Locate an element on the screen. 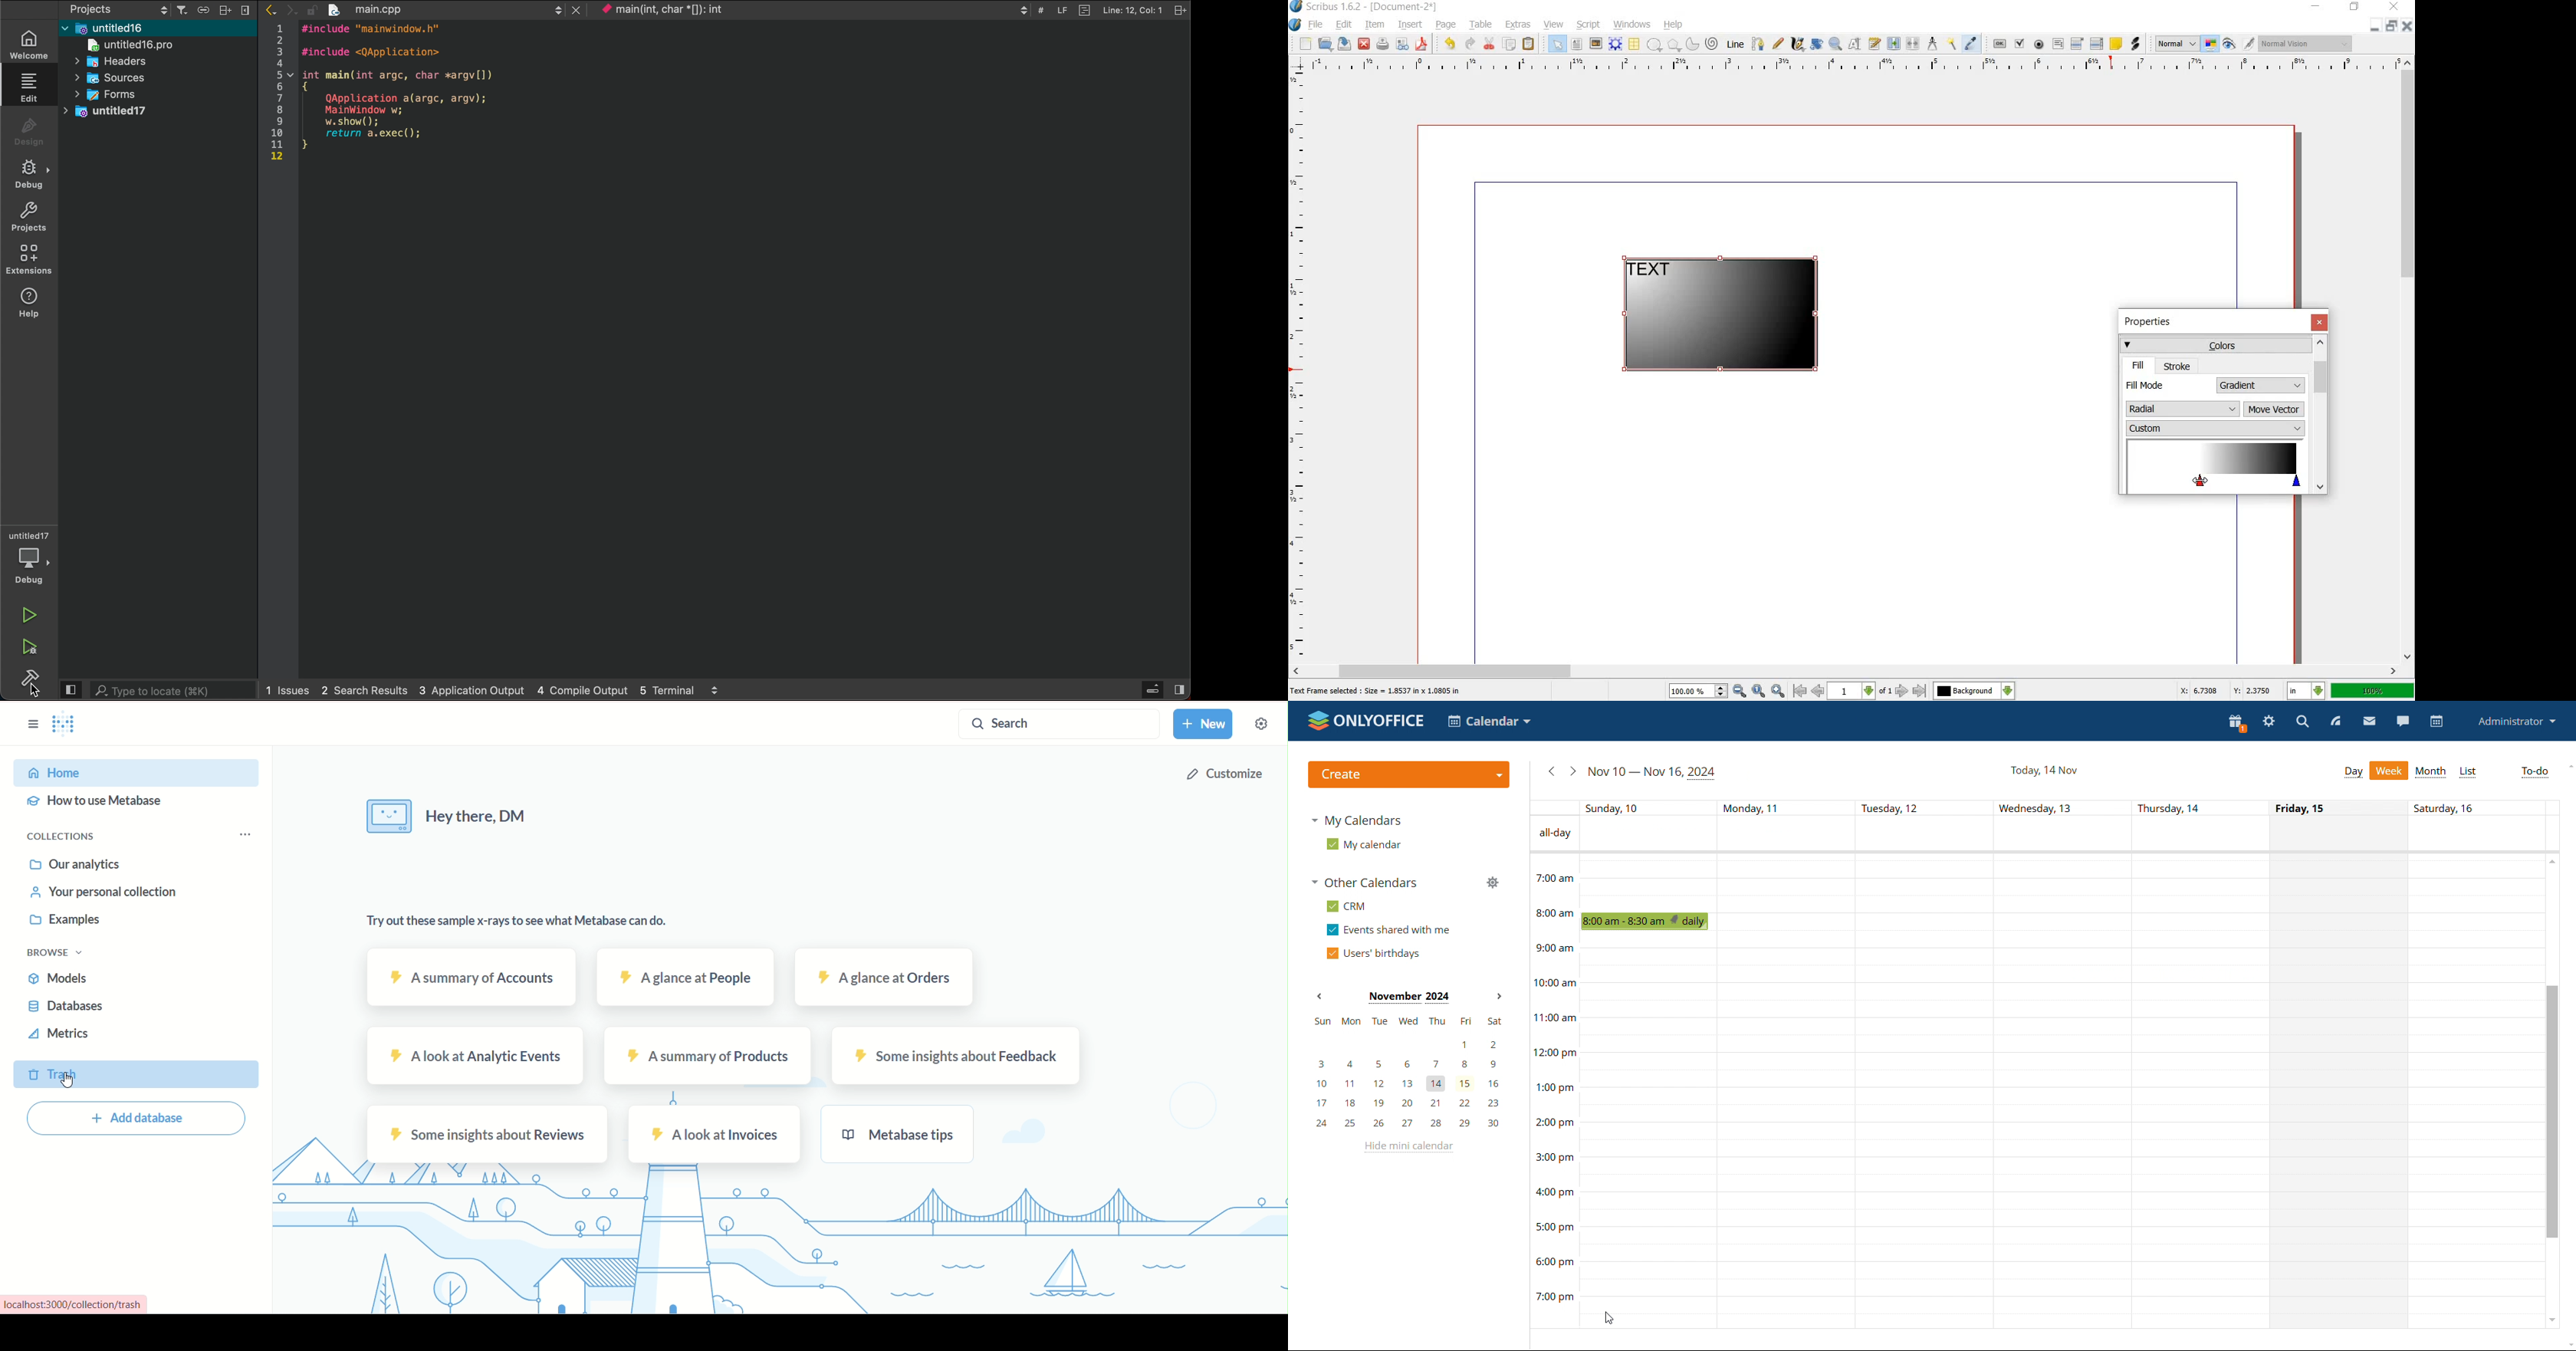 Image resolution: width=2576 pixels, height=1372 pixels. undo is located at coordinates (1452, 44).